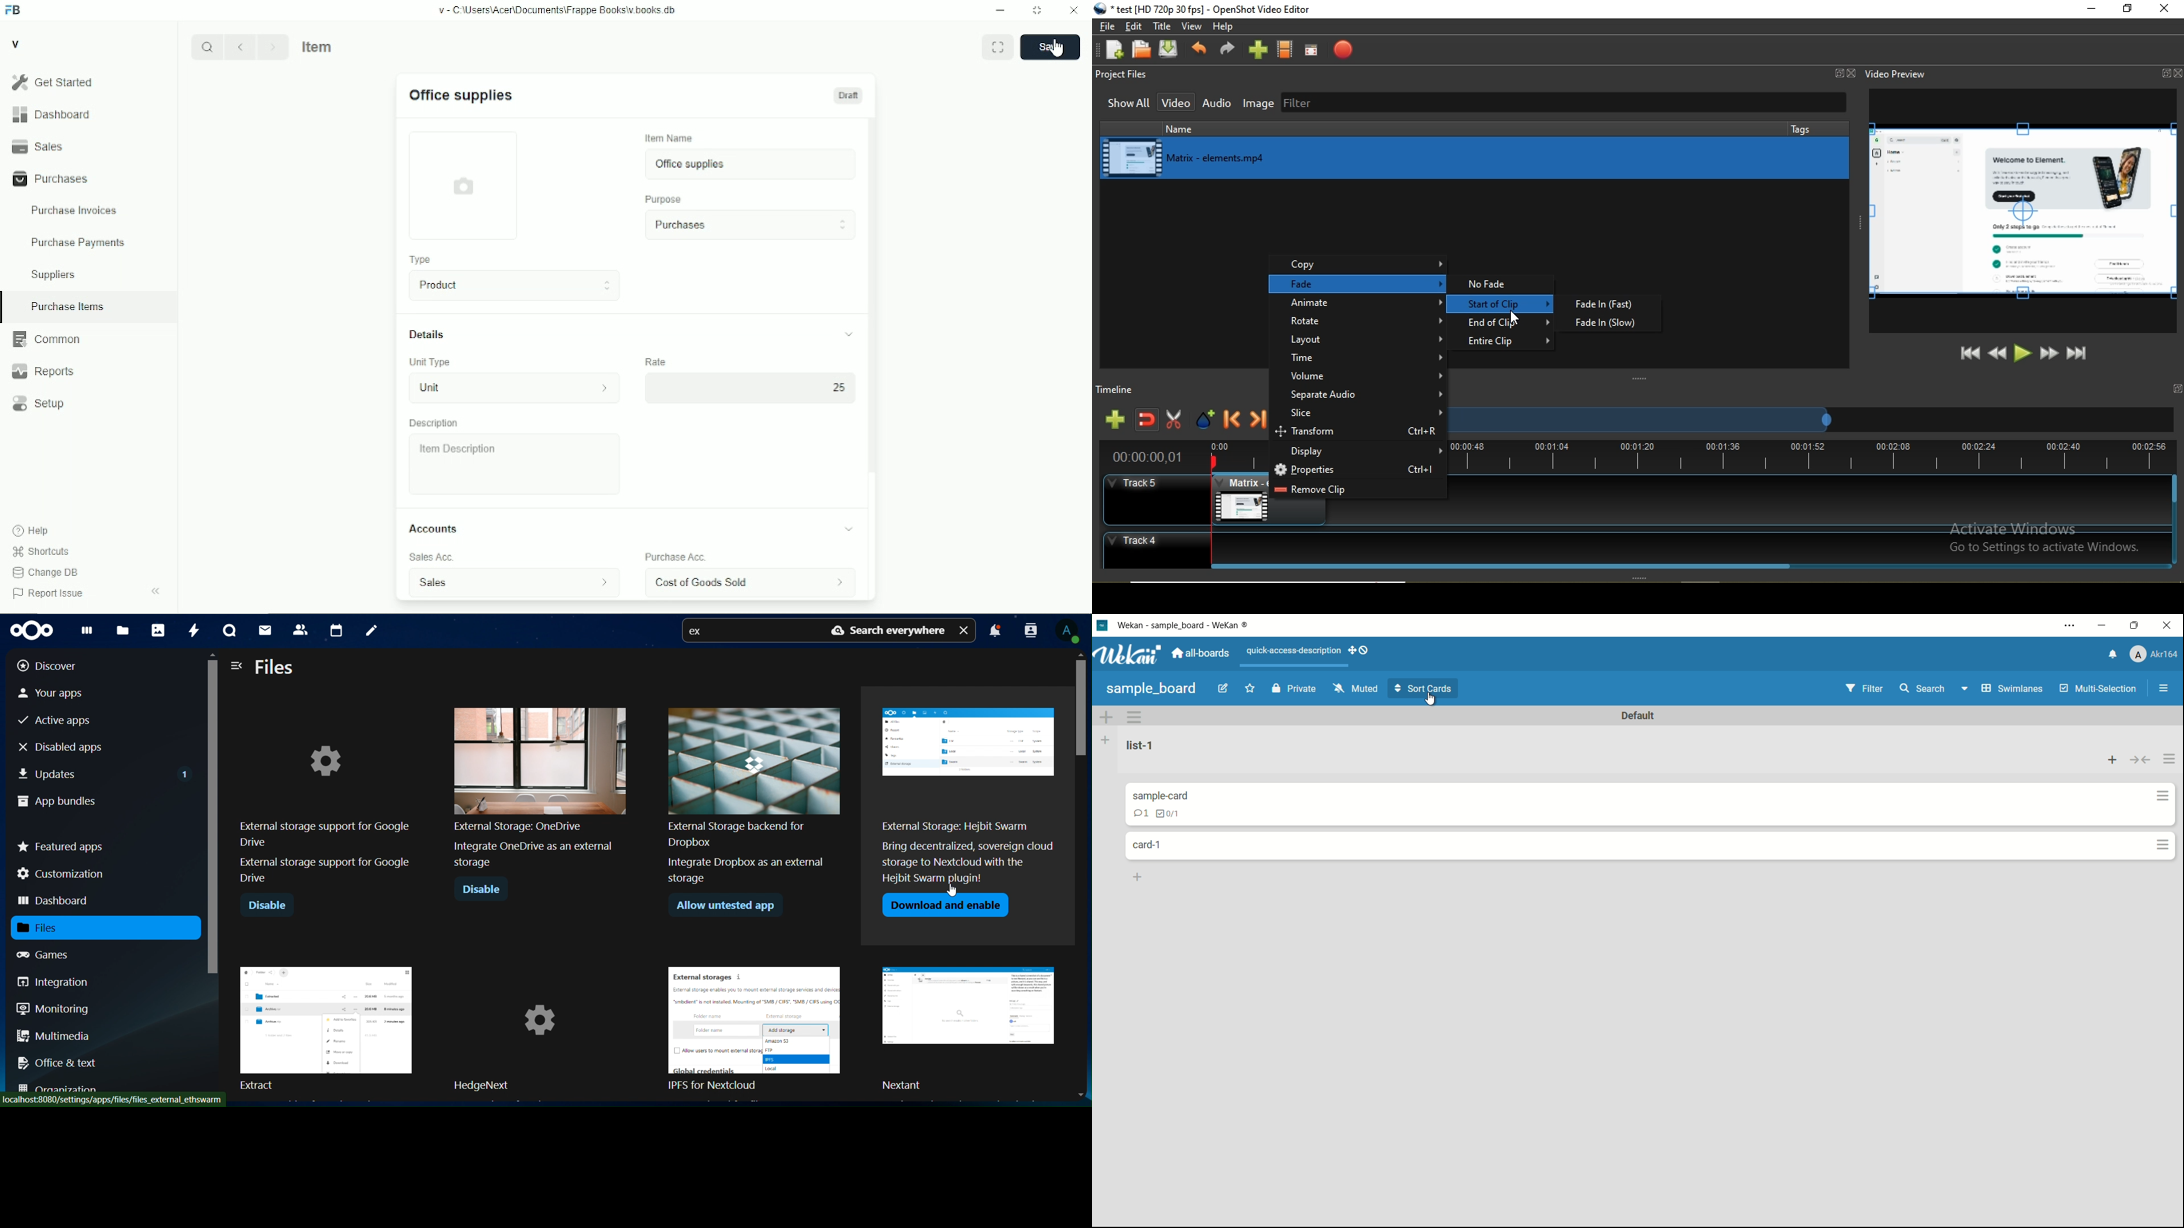 The image size is (2184, 1232). Describe the element at coordinates (336, 629) in the screenshot. I see `calendar` at that location.